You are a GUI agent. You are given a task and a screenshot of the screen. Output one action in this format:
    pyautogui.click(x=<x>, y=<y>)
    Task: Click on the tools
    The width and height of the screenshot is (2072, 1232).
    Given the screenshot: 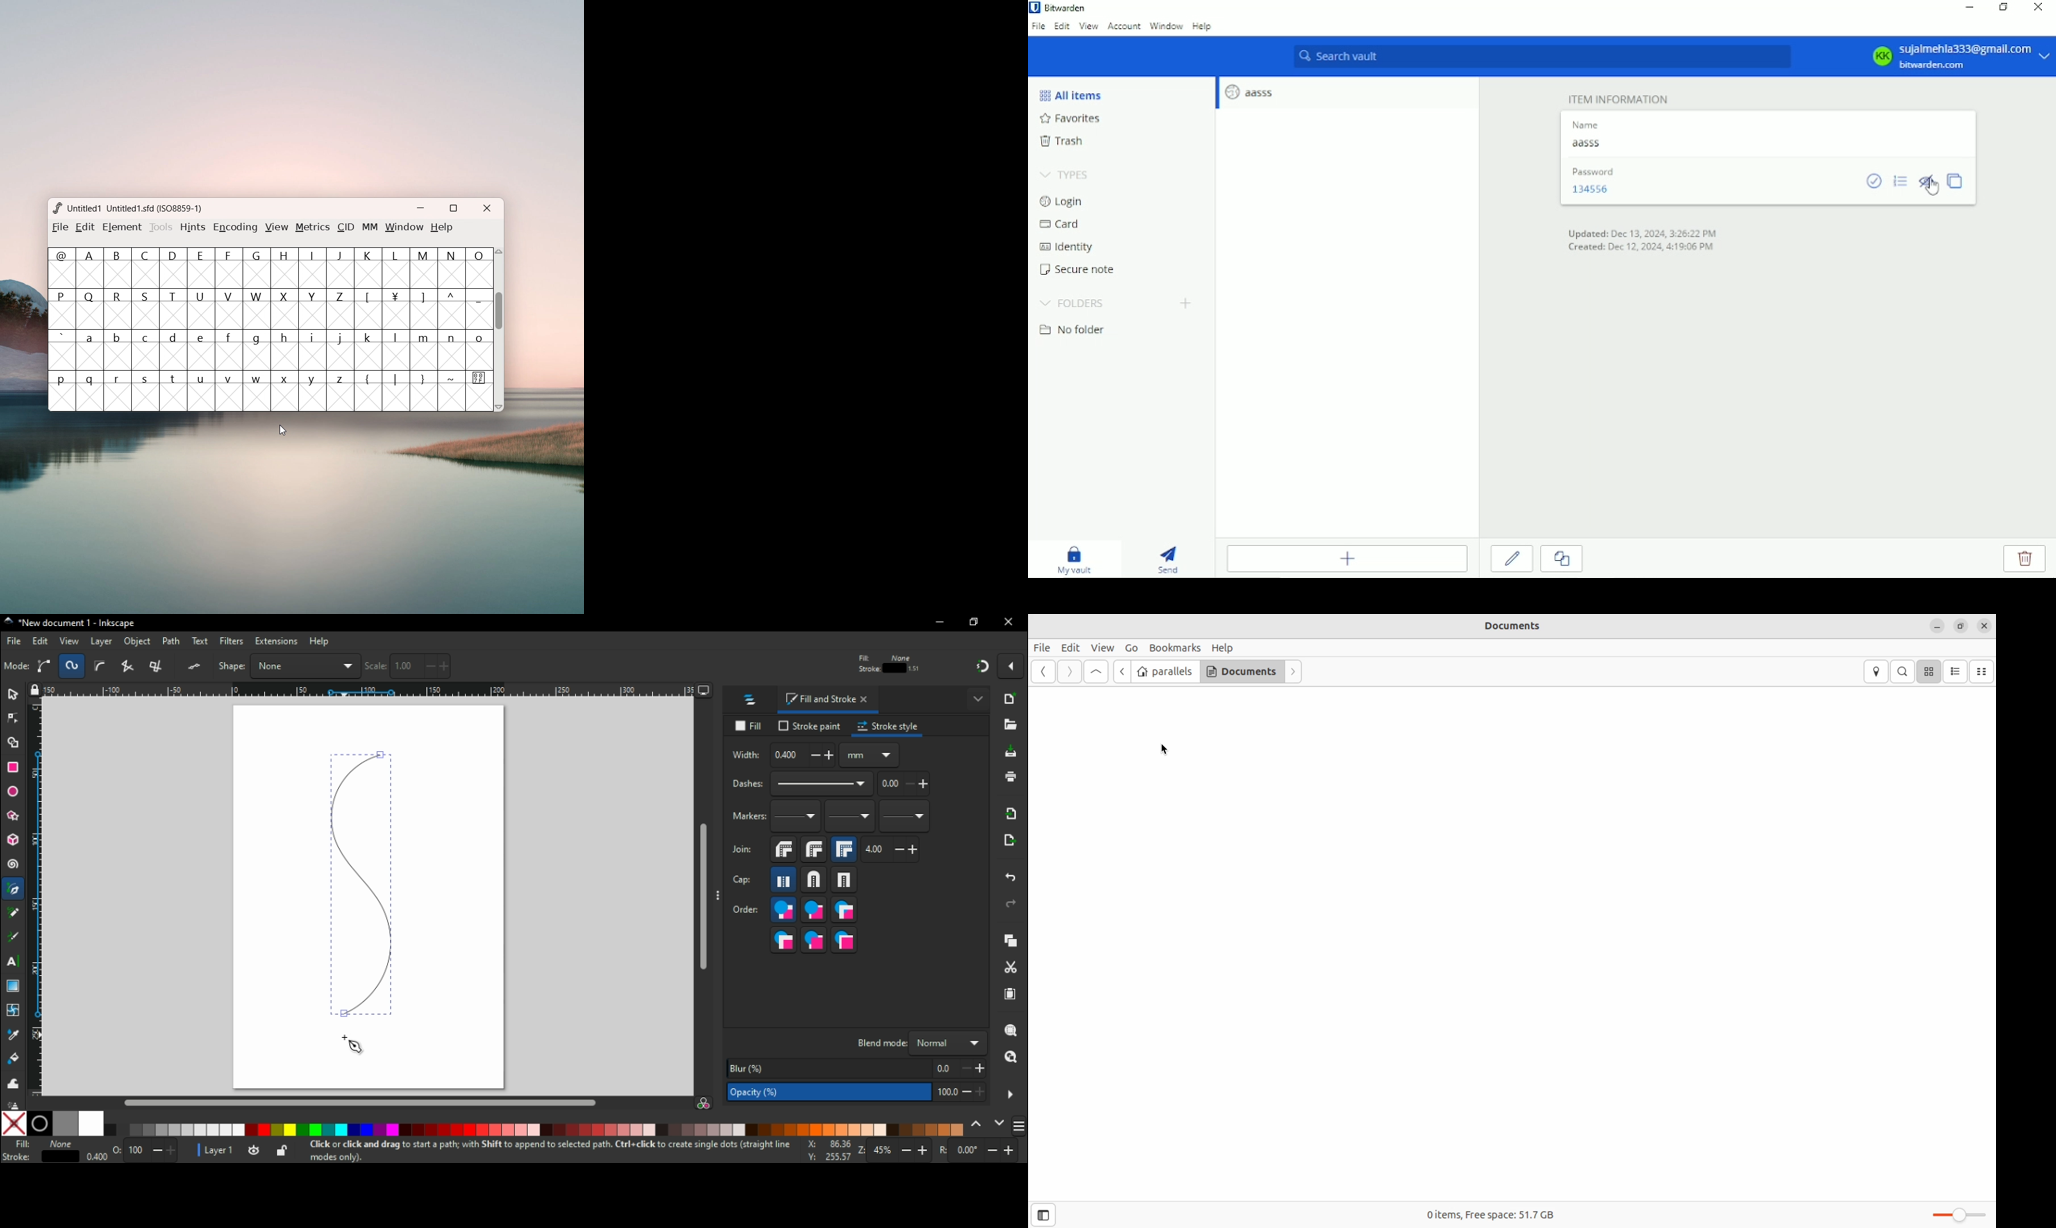 What is the action you would take?
    pyautogui.click(x=160, y=227)
    